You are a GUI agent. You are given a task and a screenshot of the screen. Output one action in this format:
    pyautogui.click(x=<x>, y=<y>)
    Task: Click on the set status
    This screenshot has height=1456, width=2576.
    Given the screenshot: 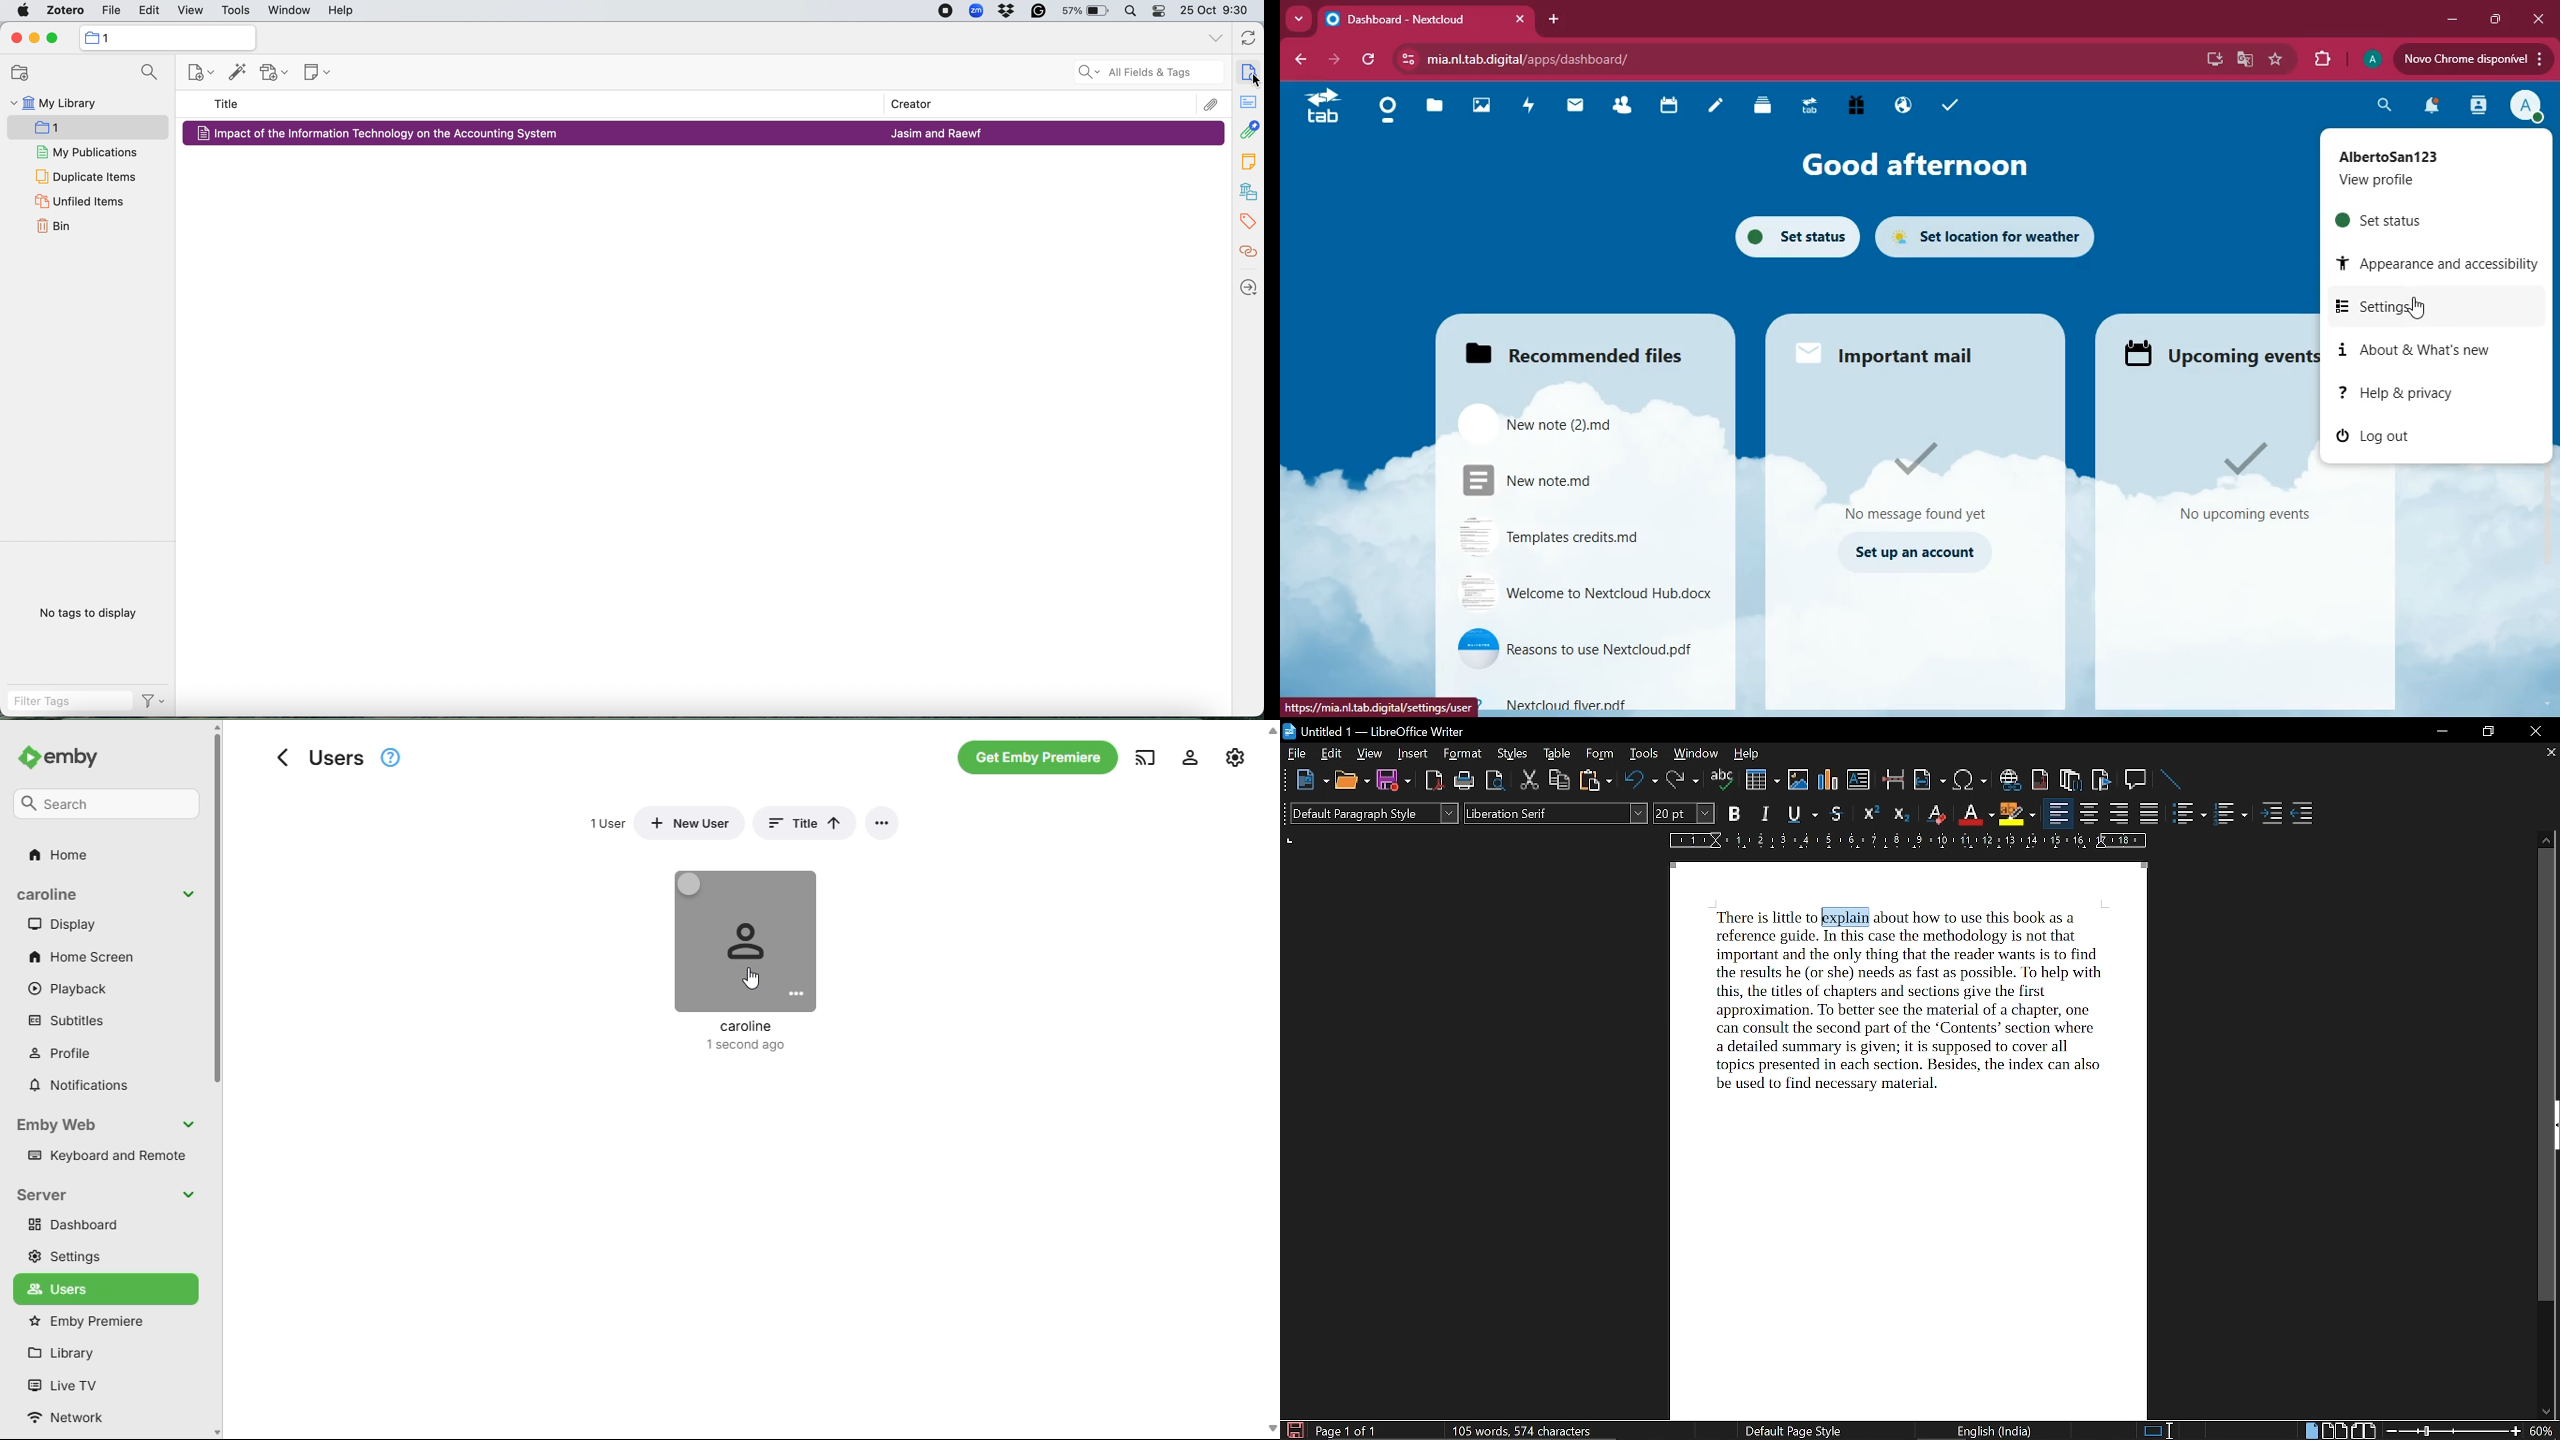 What is the action you would take?
    pyautogui.click(x=1785, y=239)
    